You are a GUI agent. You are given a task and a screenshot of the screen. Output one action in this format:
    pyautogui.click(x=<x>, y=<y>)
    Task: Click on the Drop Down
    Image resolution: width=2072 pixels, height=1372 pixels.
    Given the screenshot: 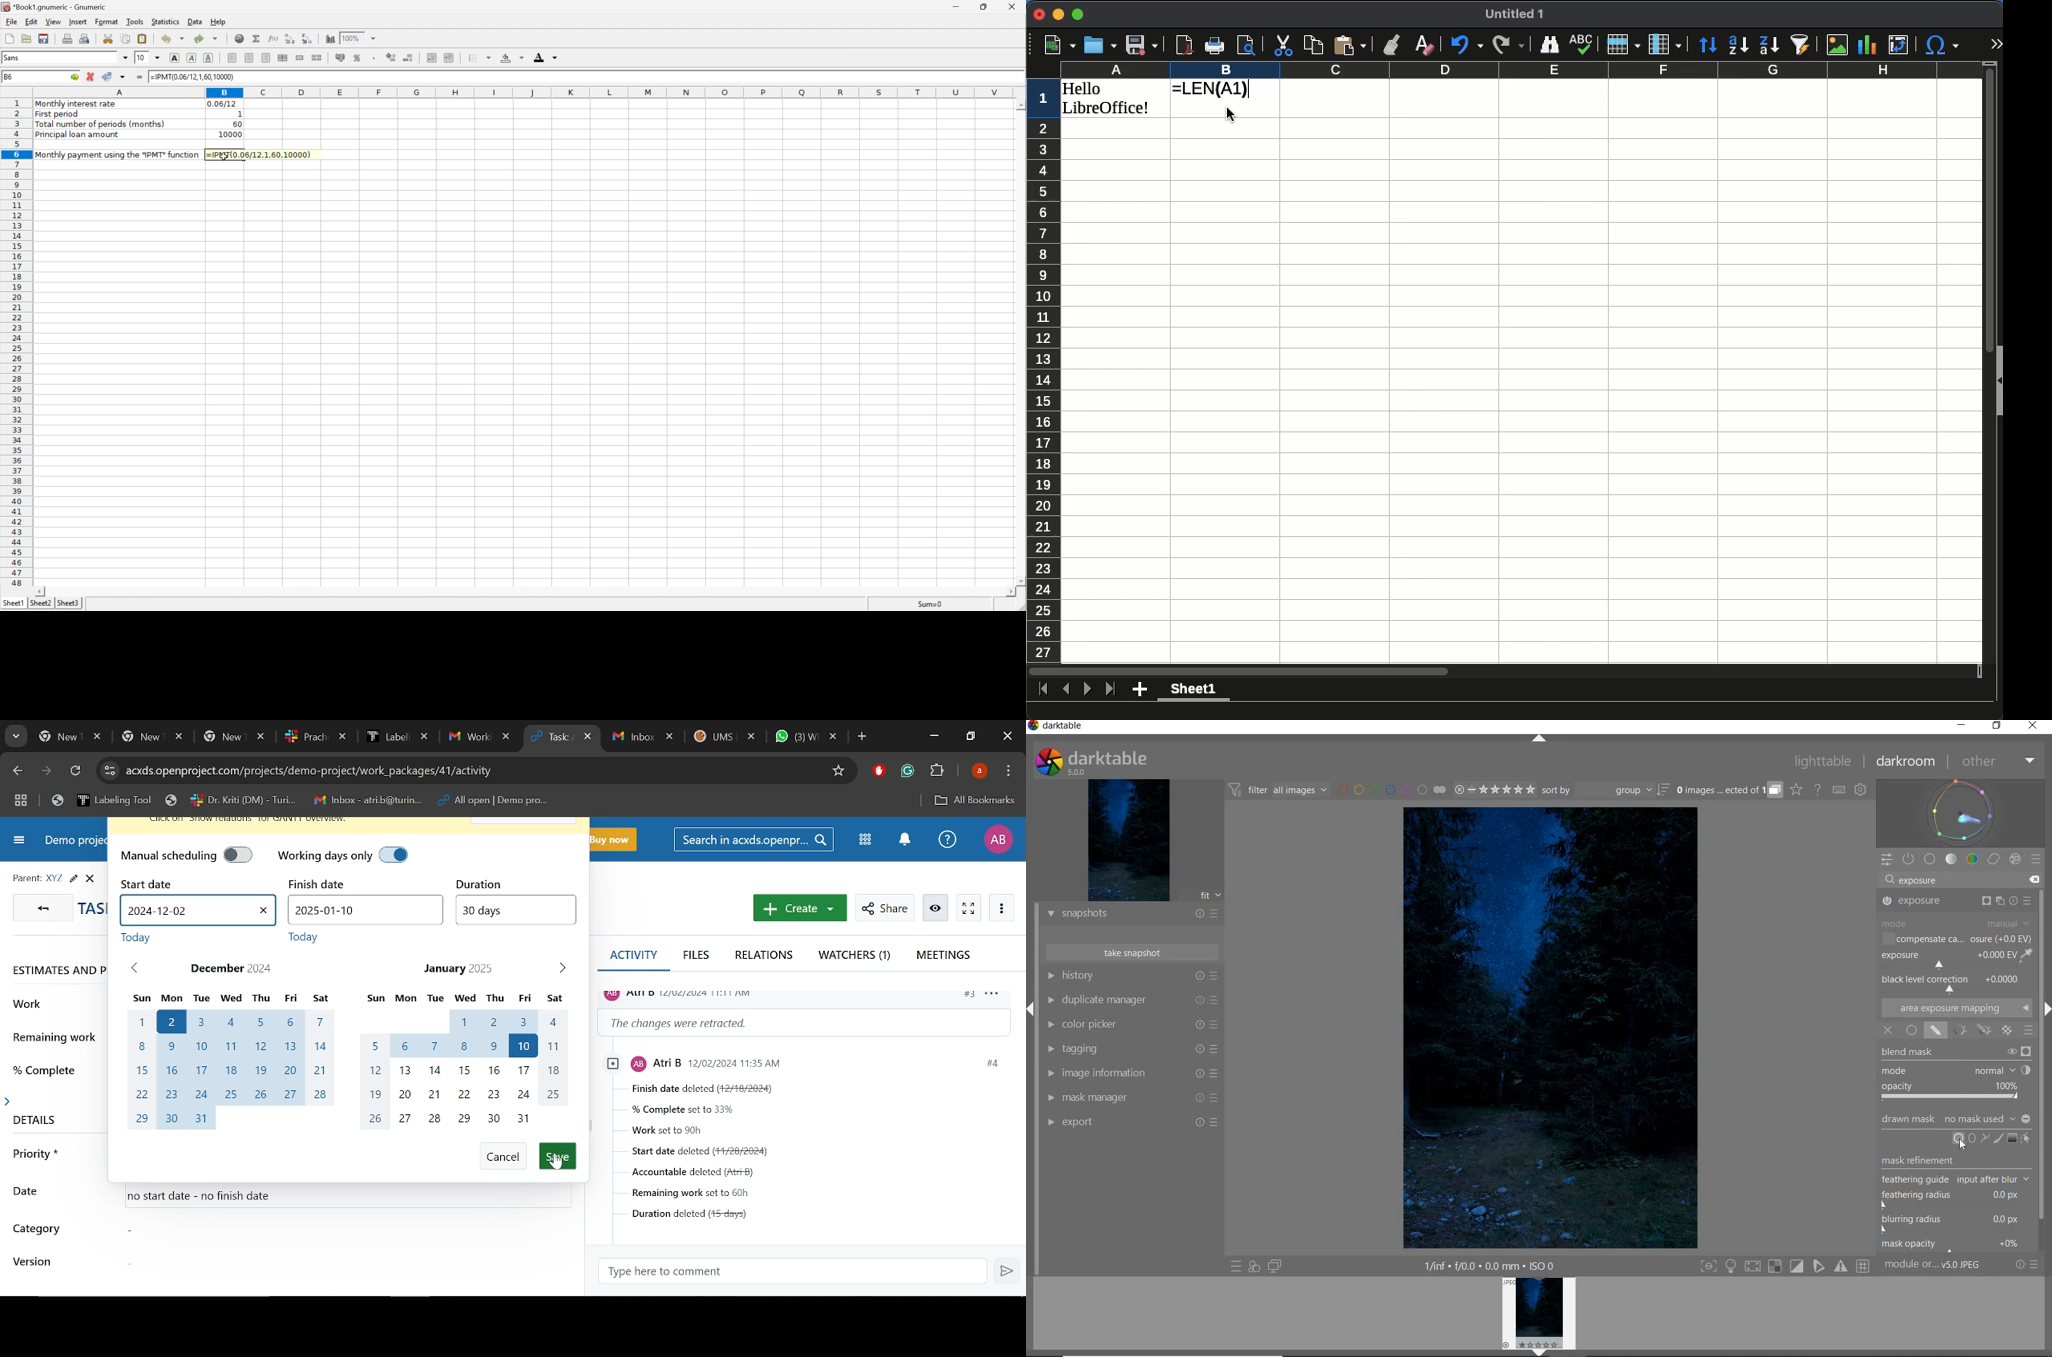 What is the action you would take?
    pyautogui.click(x=375, y=38)
    